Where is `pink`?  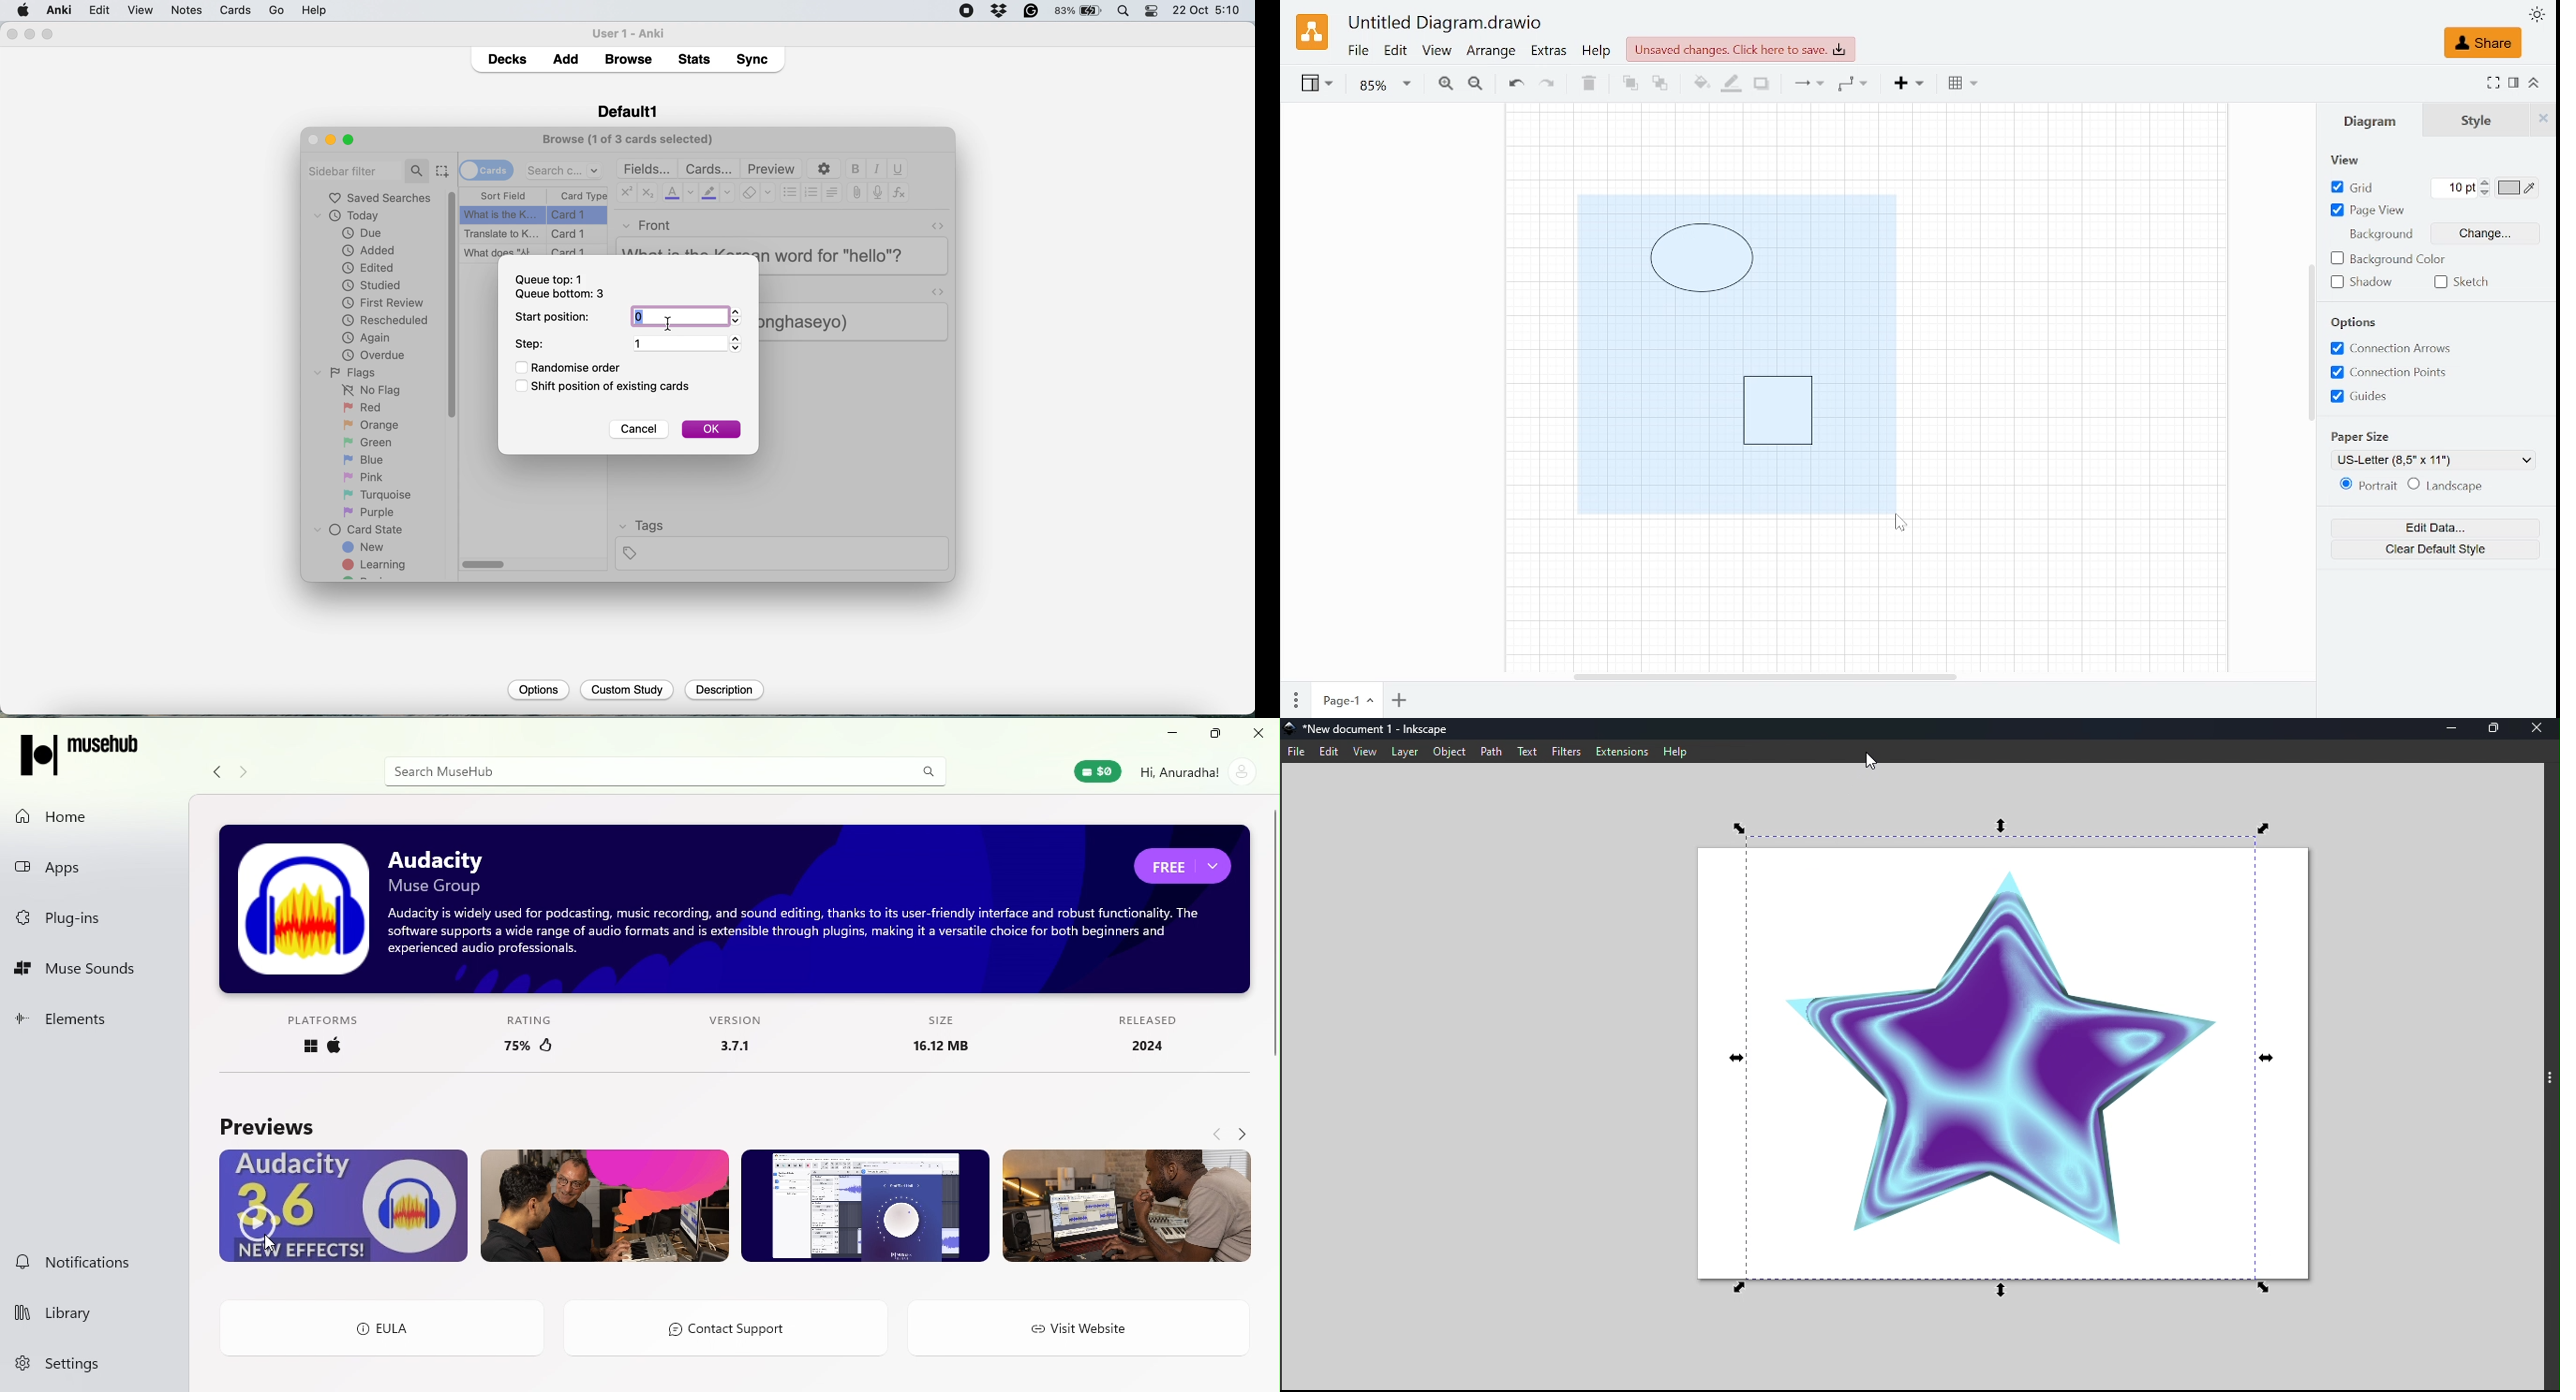 pink is located at coordinates (366, 476).